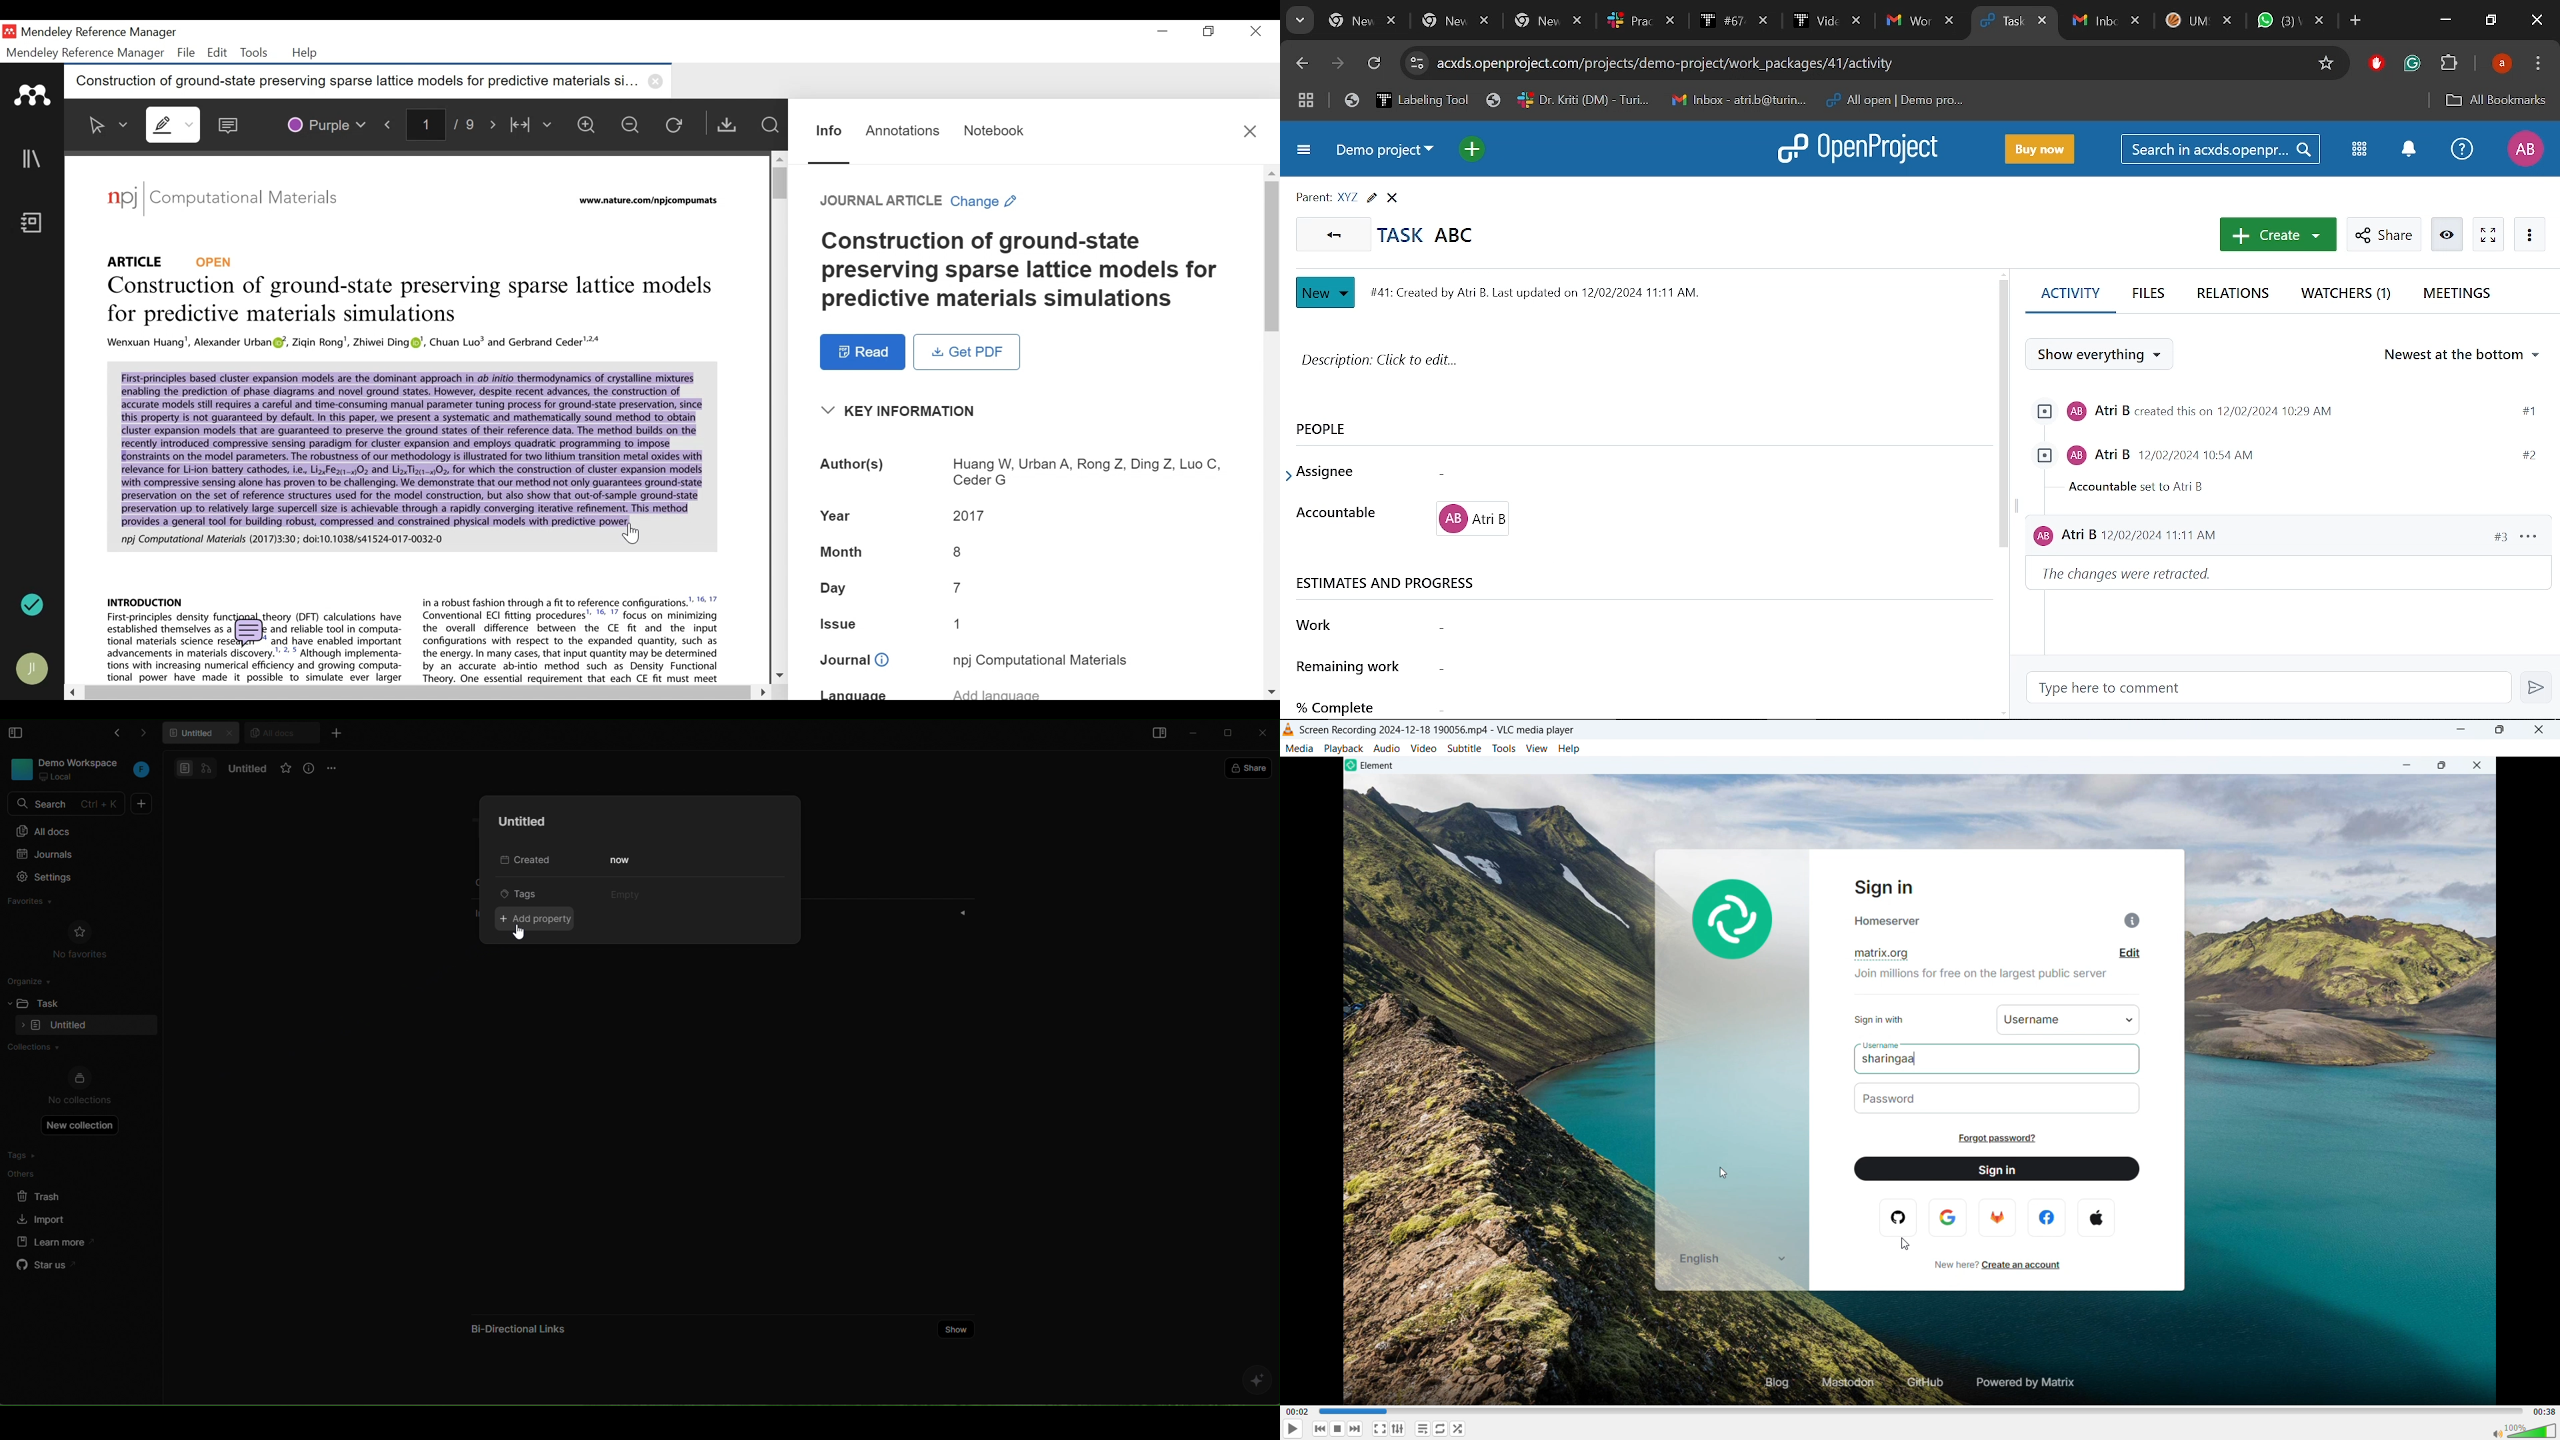  I want to click on now, so click(622, 861).